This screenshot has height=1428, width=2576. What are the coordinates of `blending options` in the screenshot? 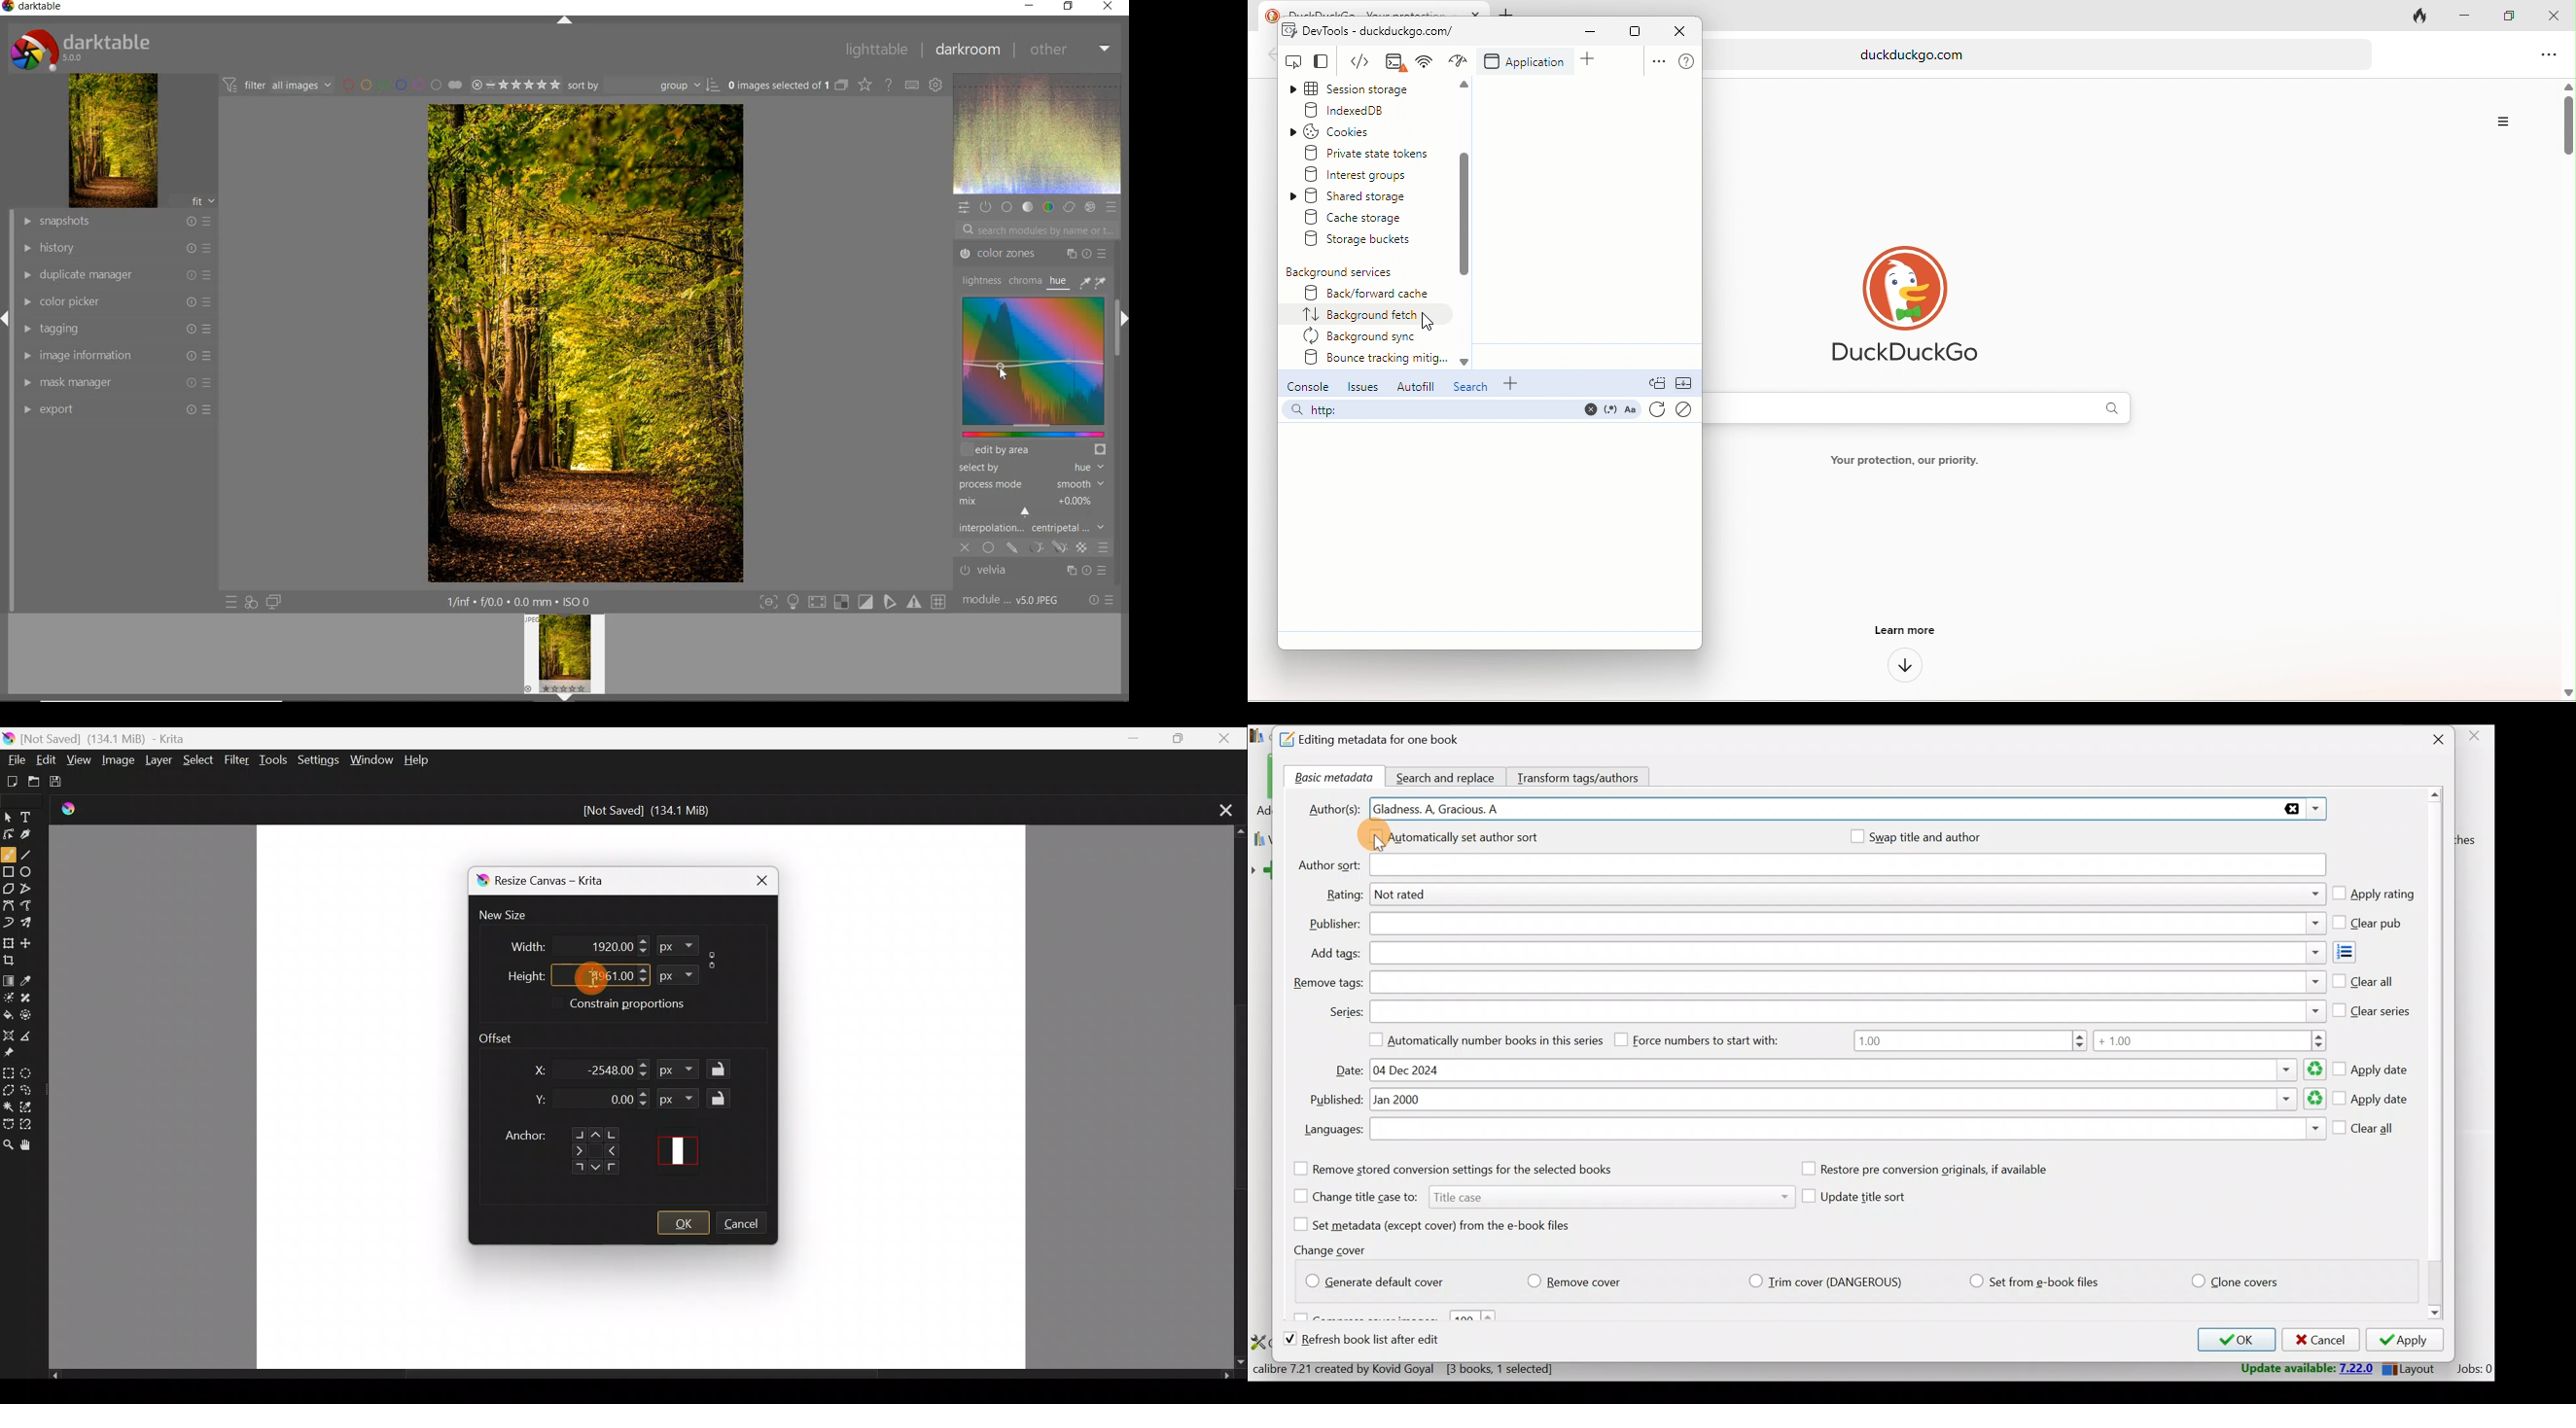 It's located at (1104, 548).